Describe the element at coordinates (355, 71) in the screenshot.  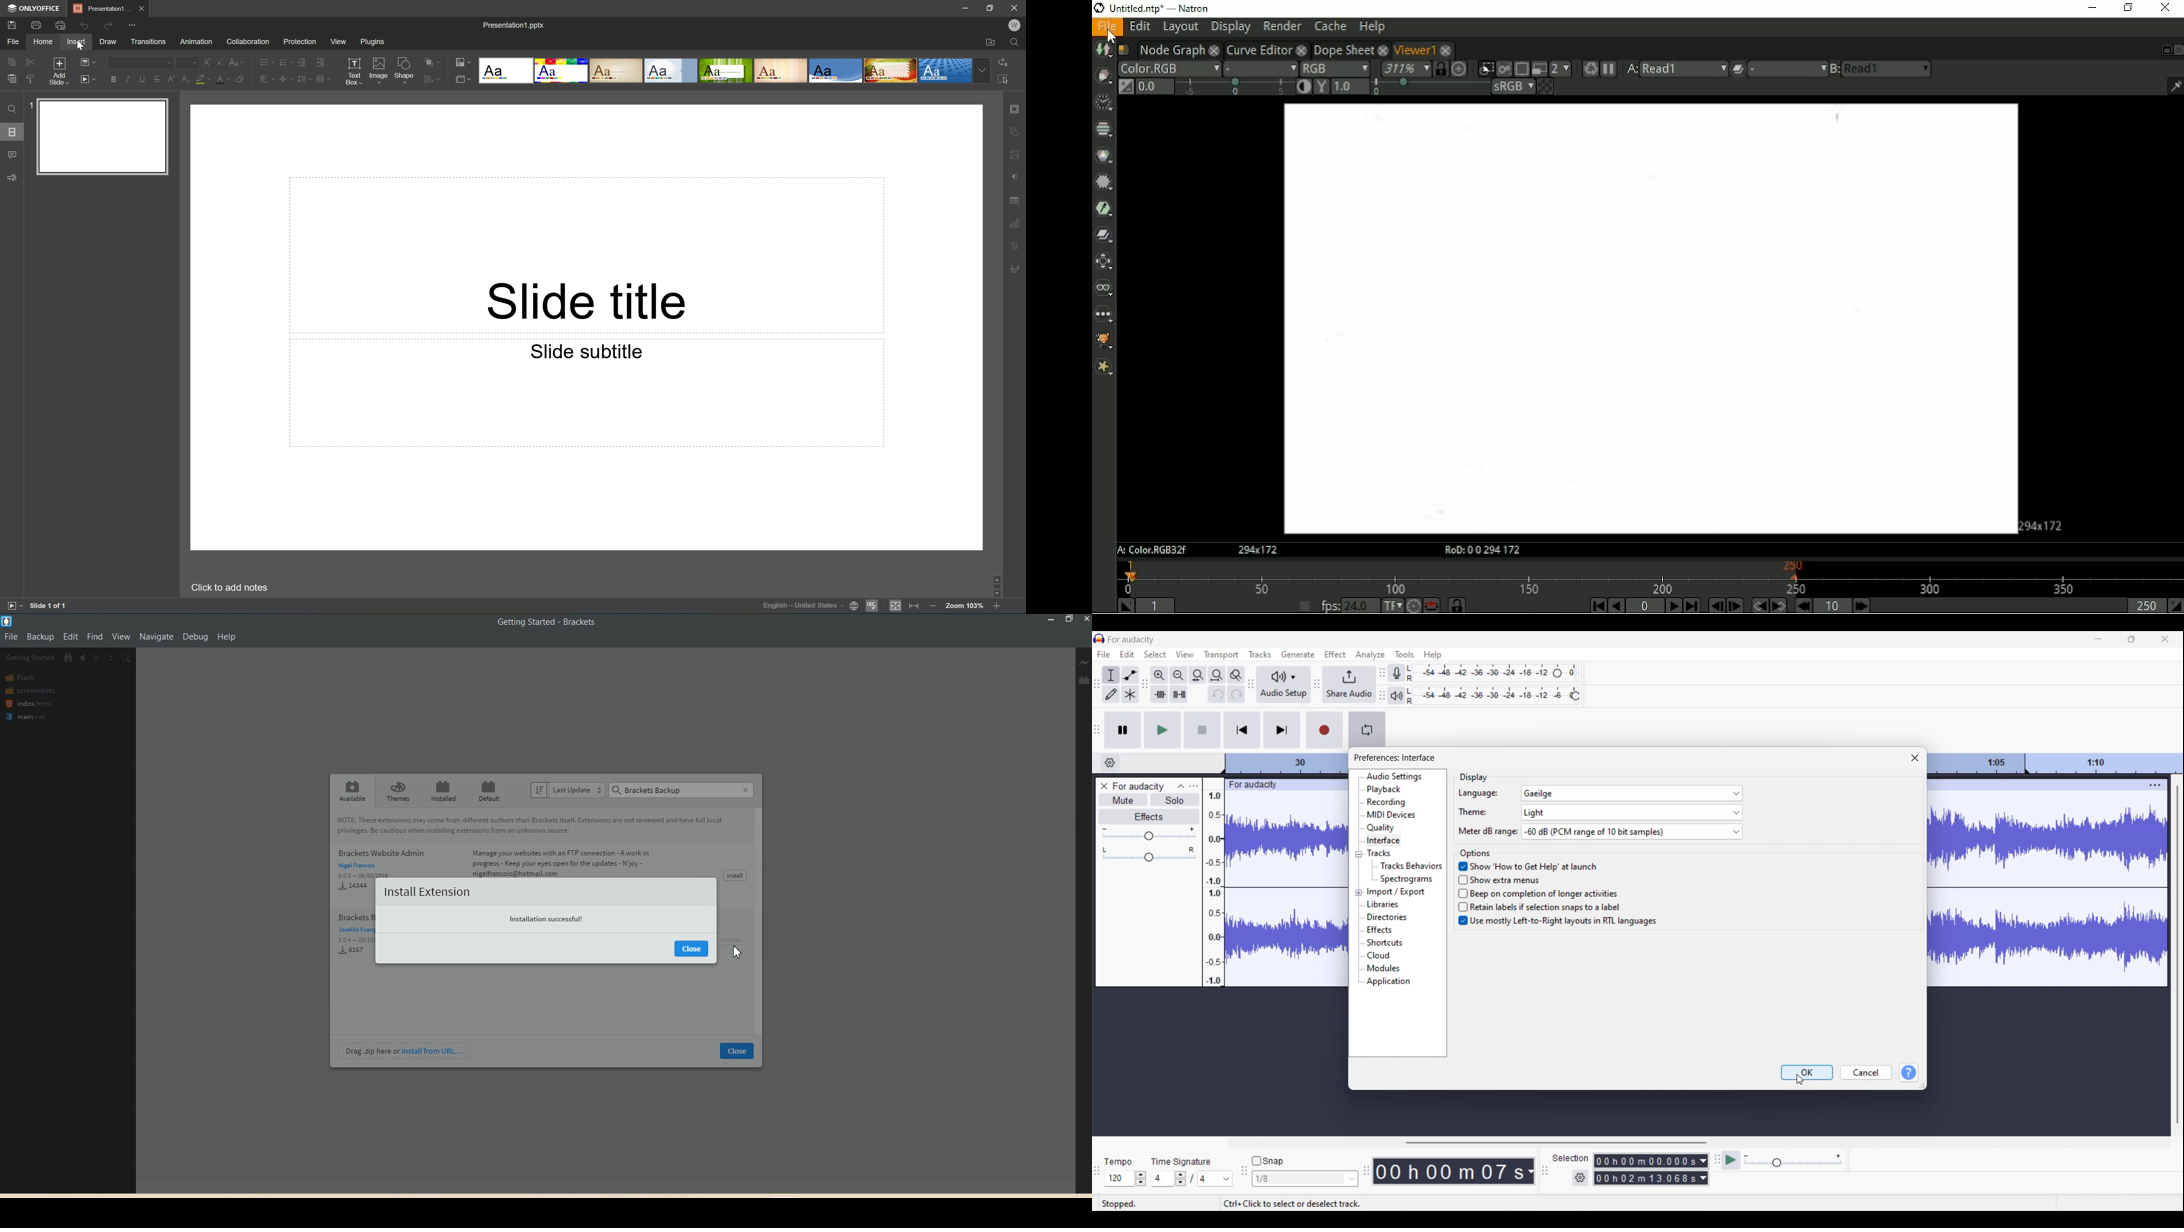
I see `Text Box` at that location.